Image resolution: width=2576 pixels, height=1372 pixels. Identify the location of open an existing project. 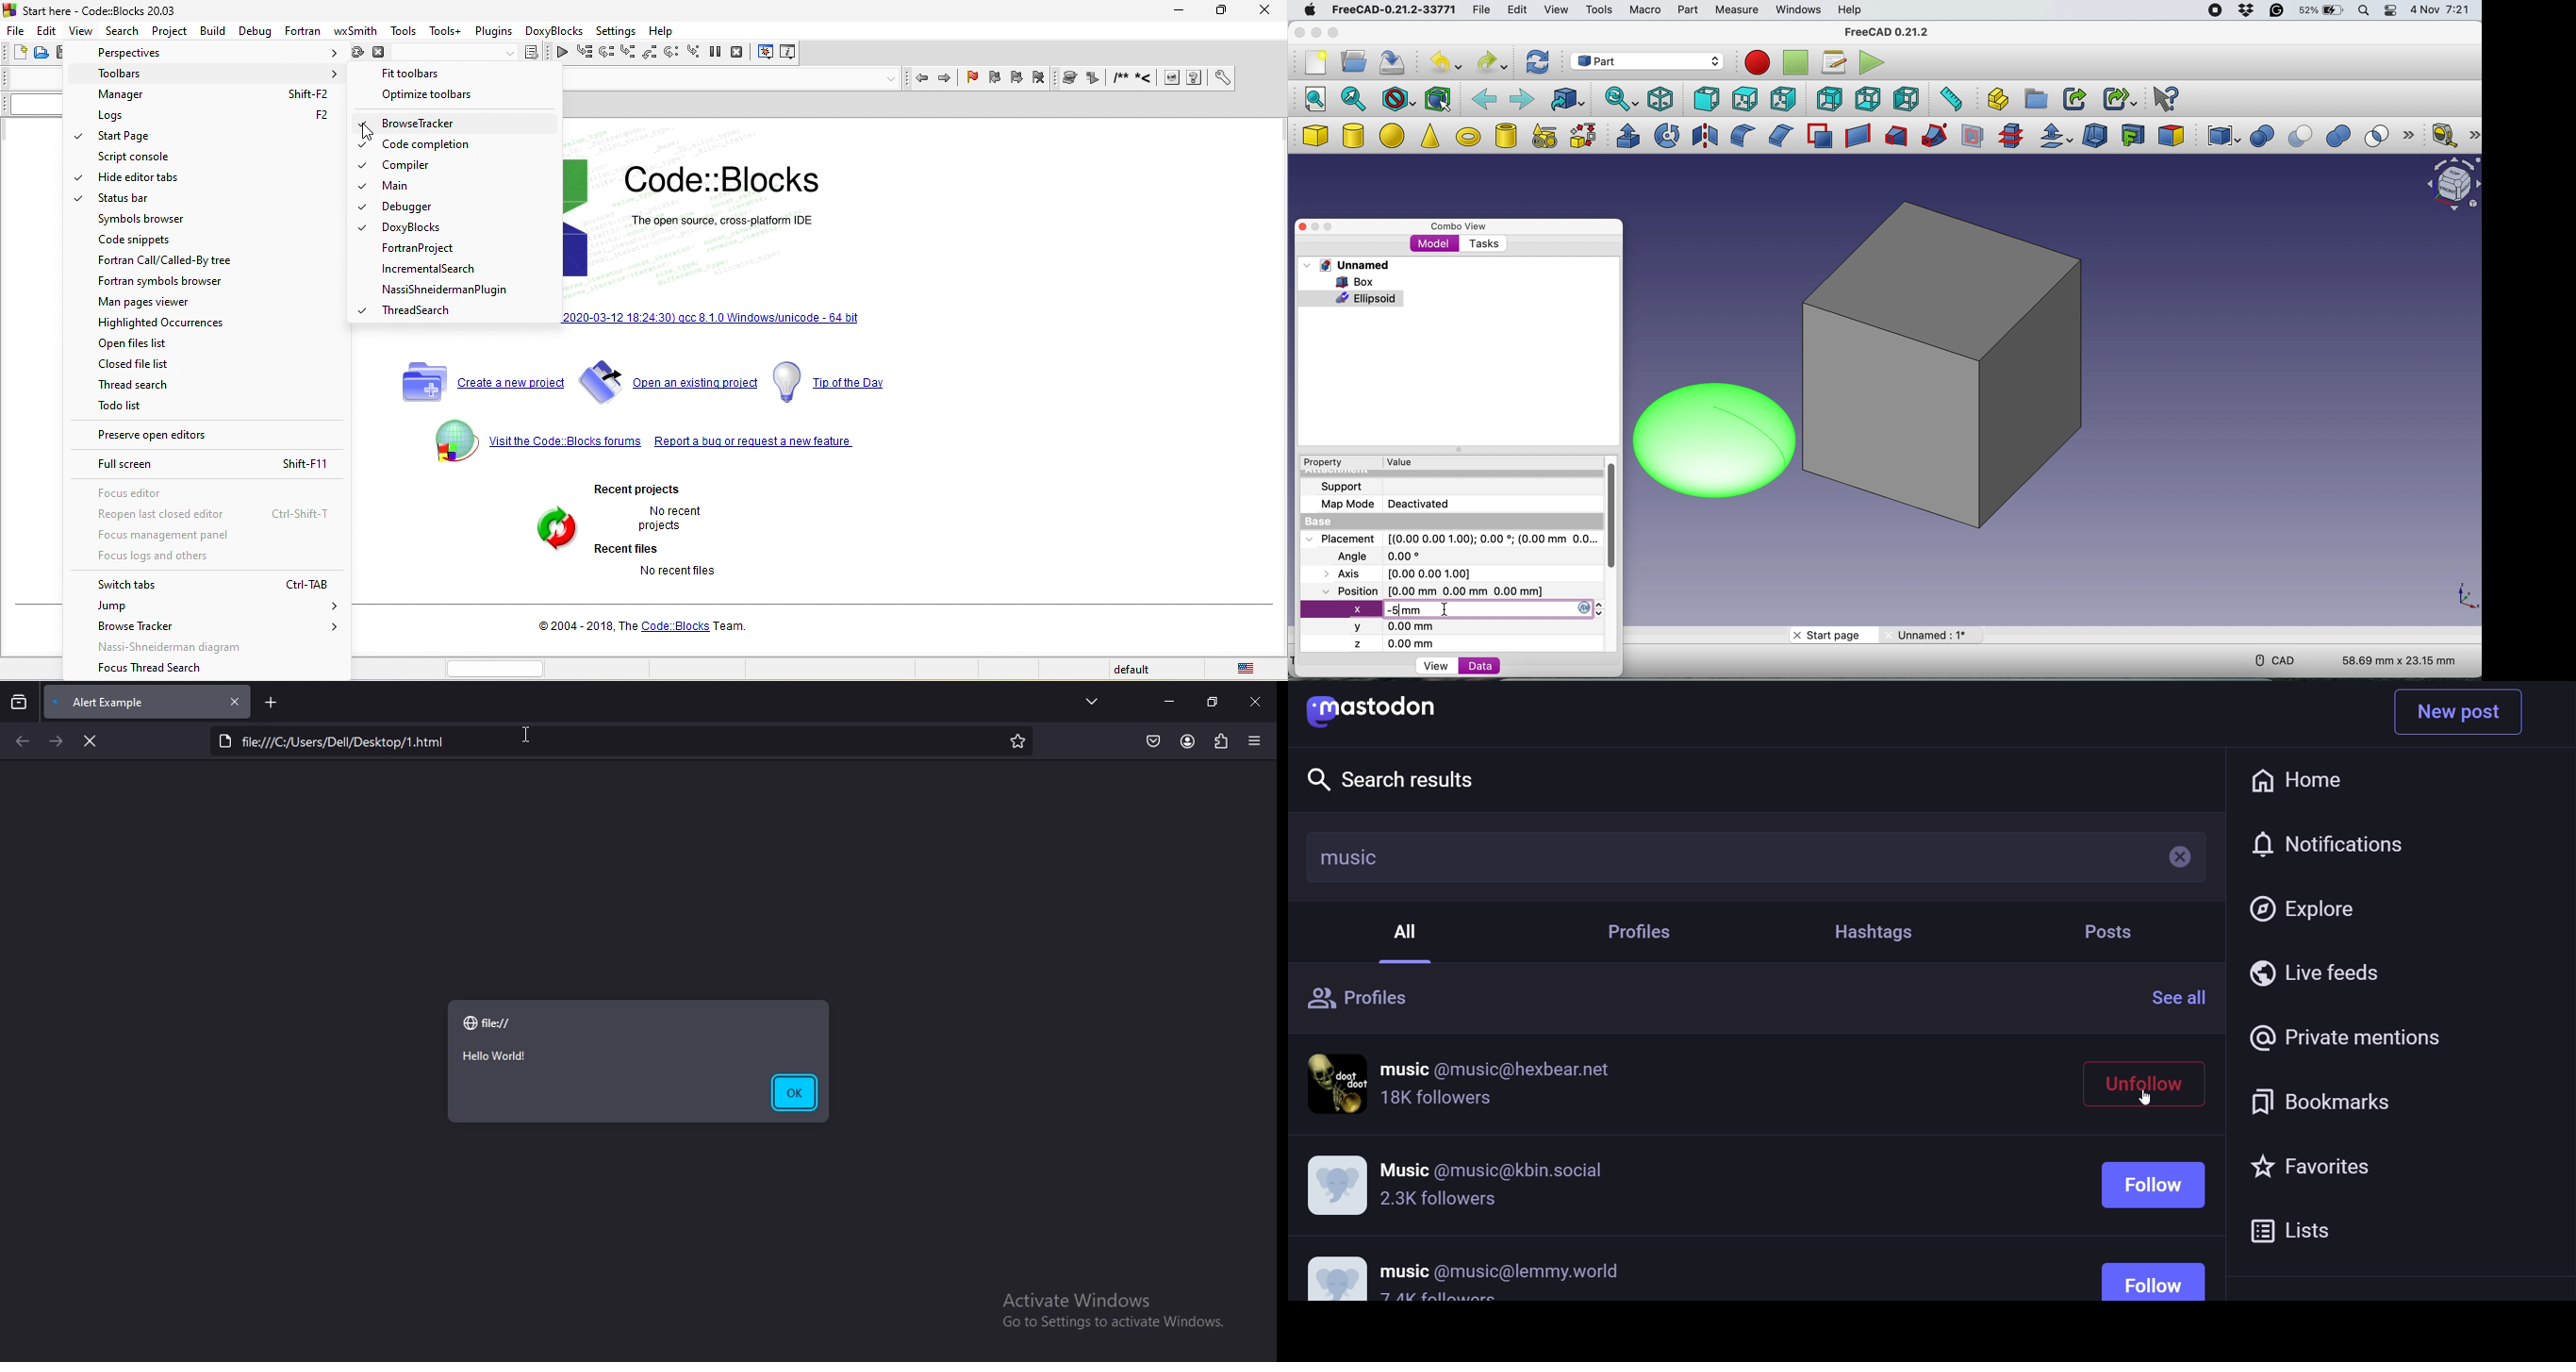
(670, 381).